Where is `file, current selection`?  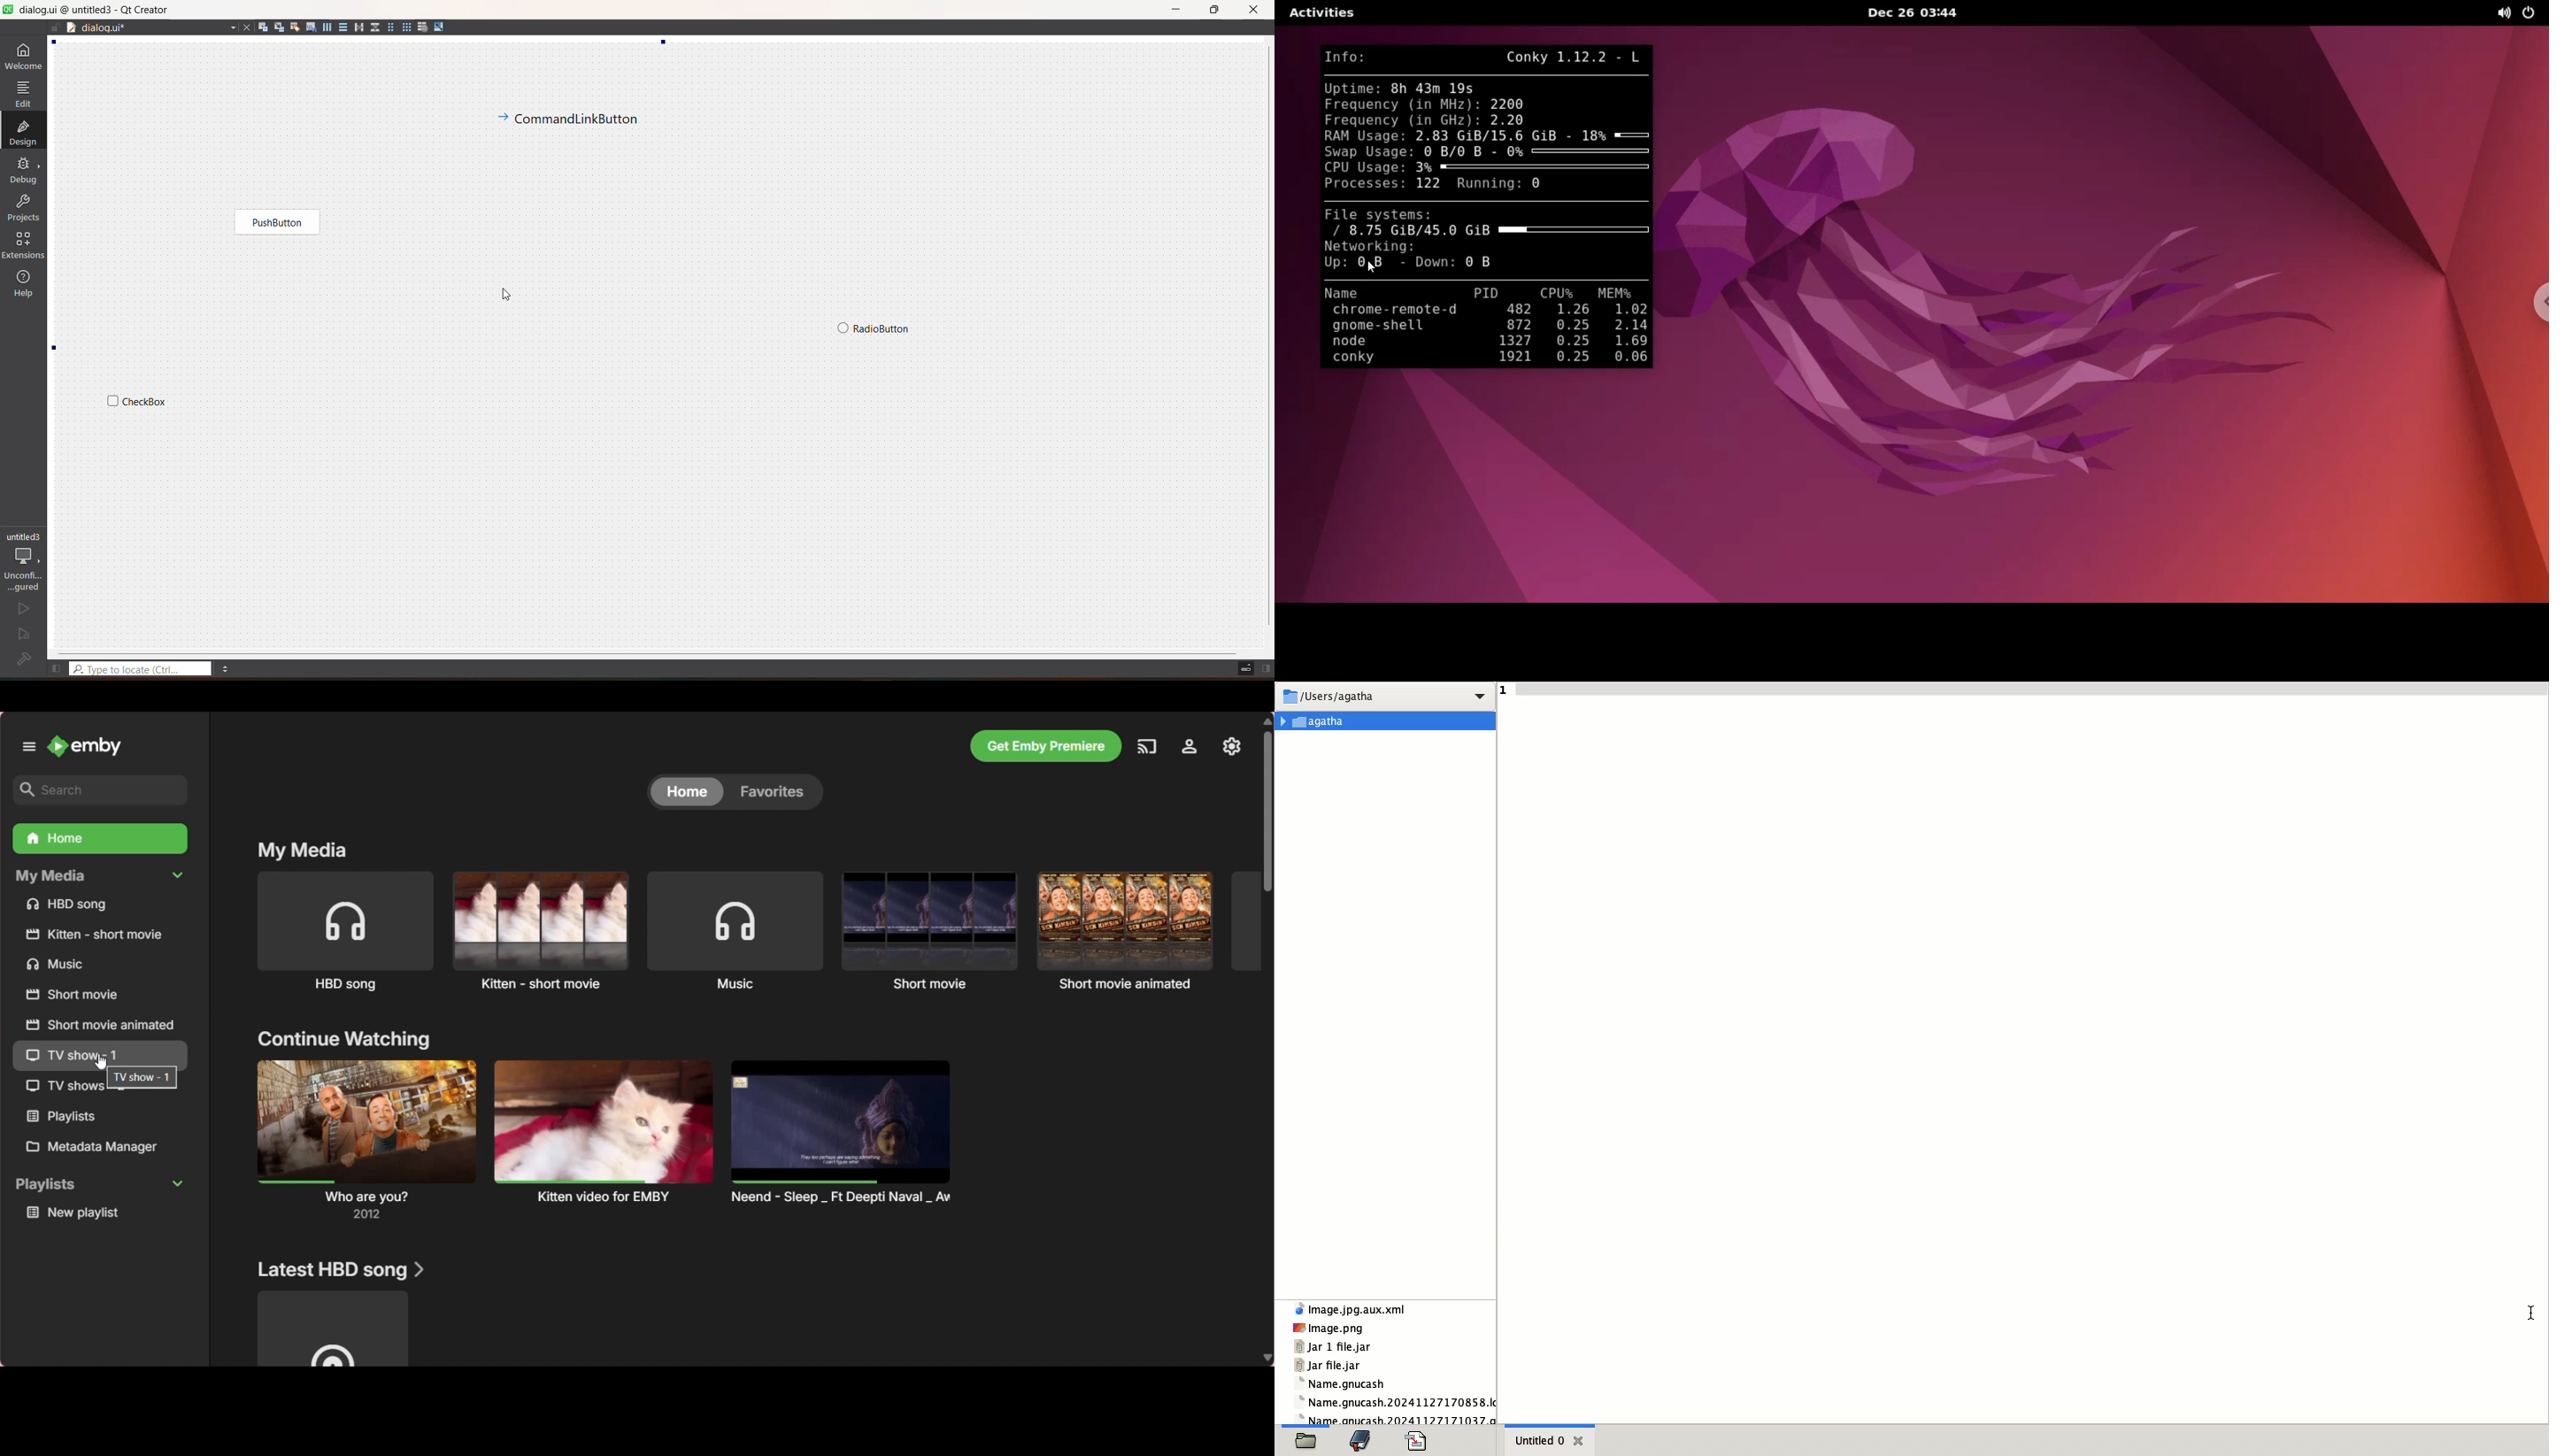
file, current selection is located at coordinates (1306, 1440).